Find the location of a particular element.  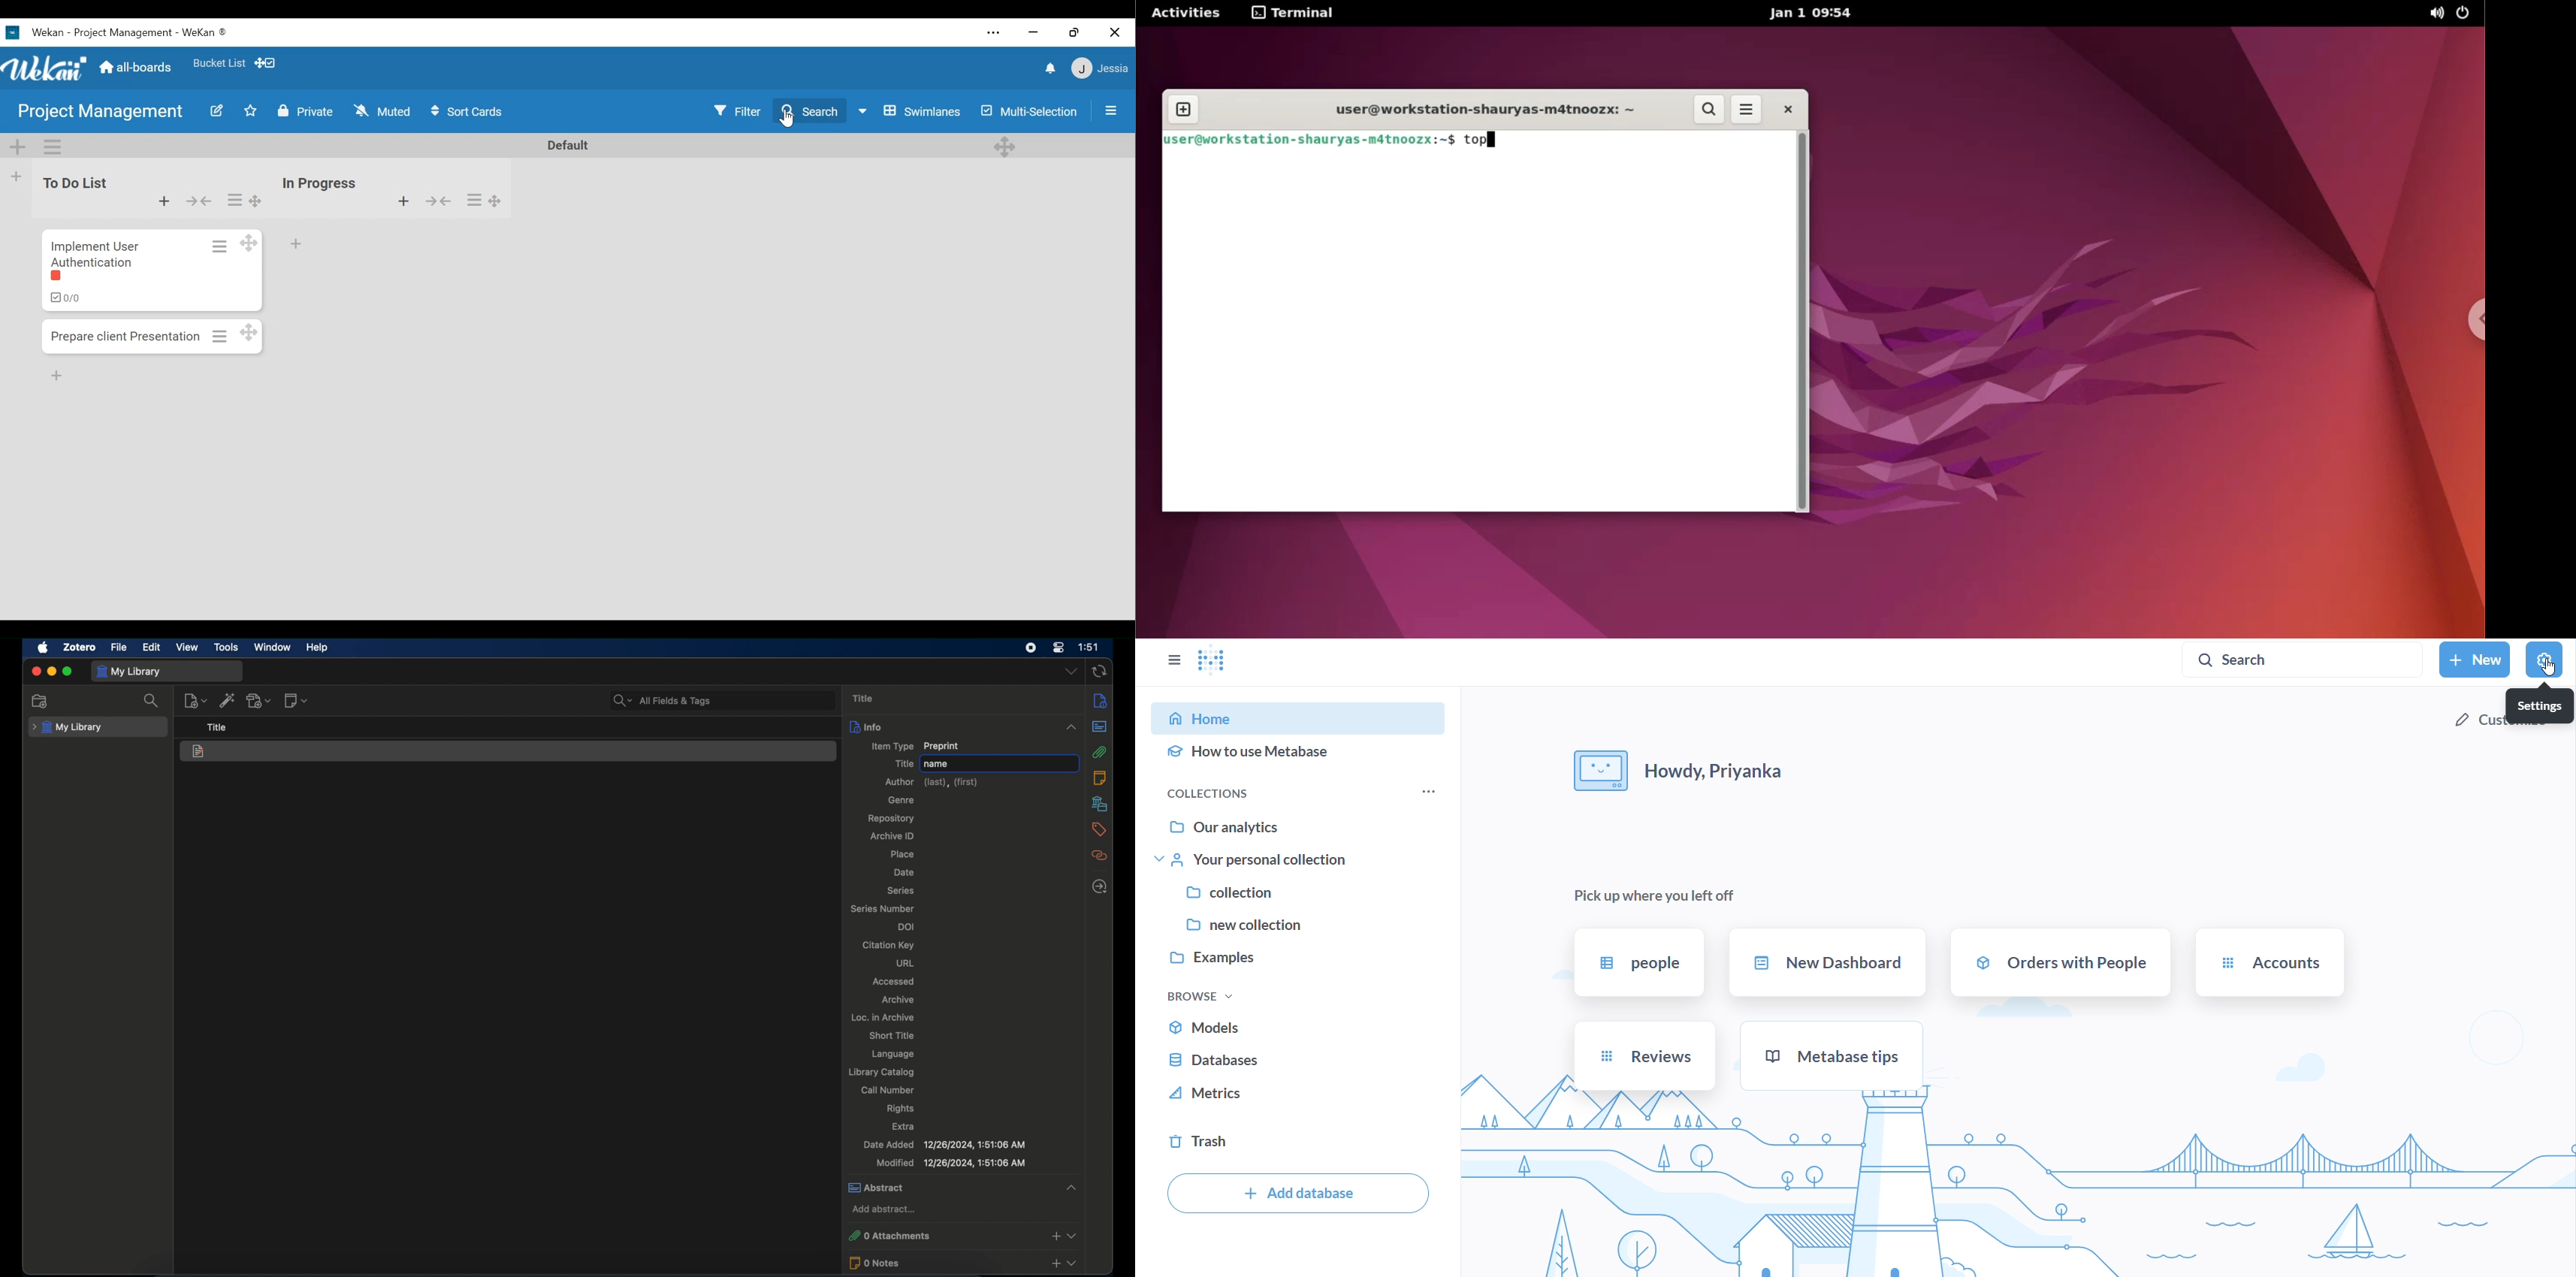

examples is located at coordinates (1298, 959).